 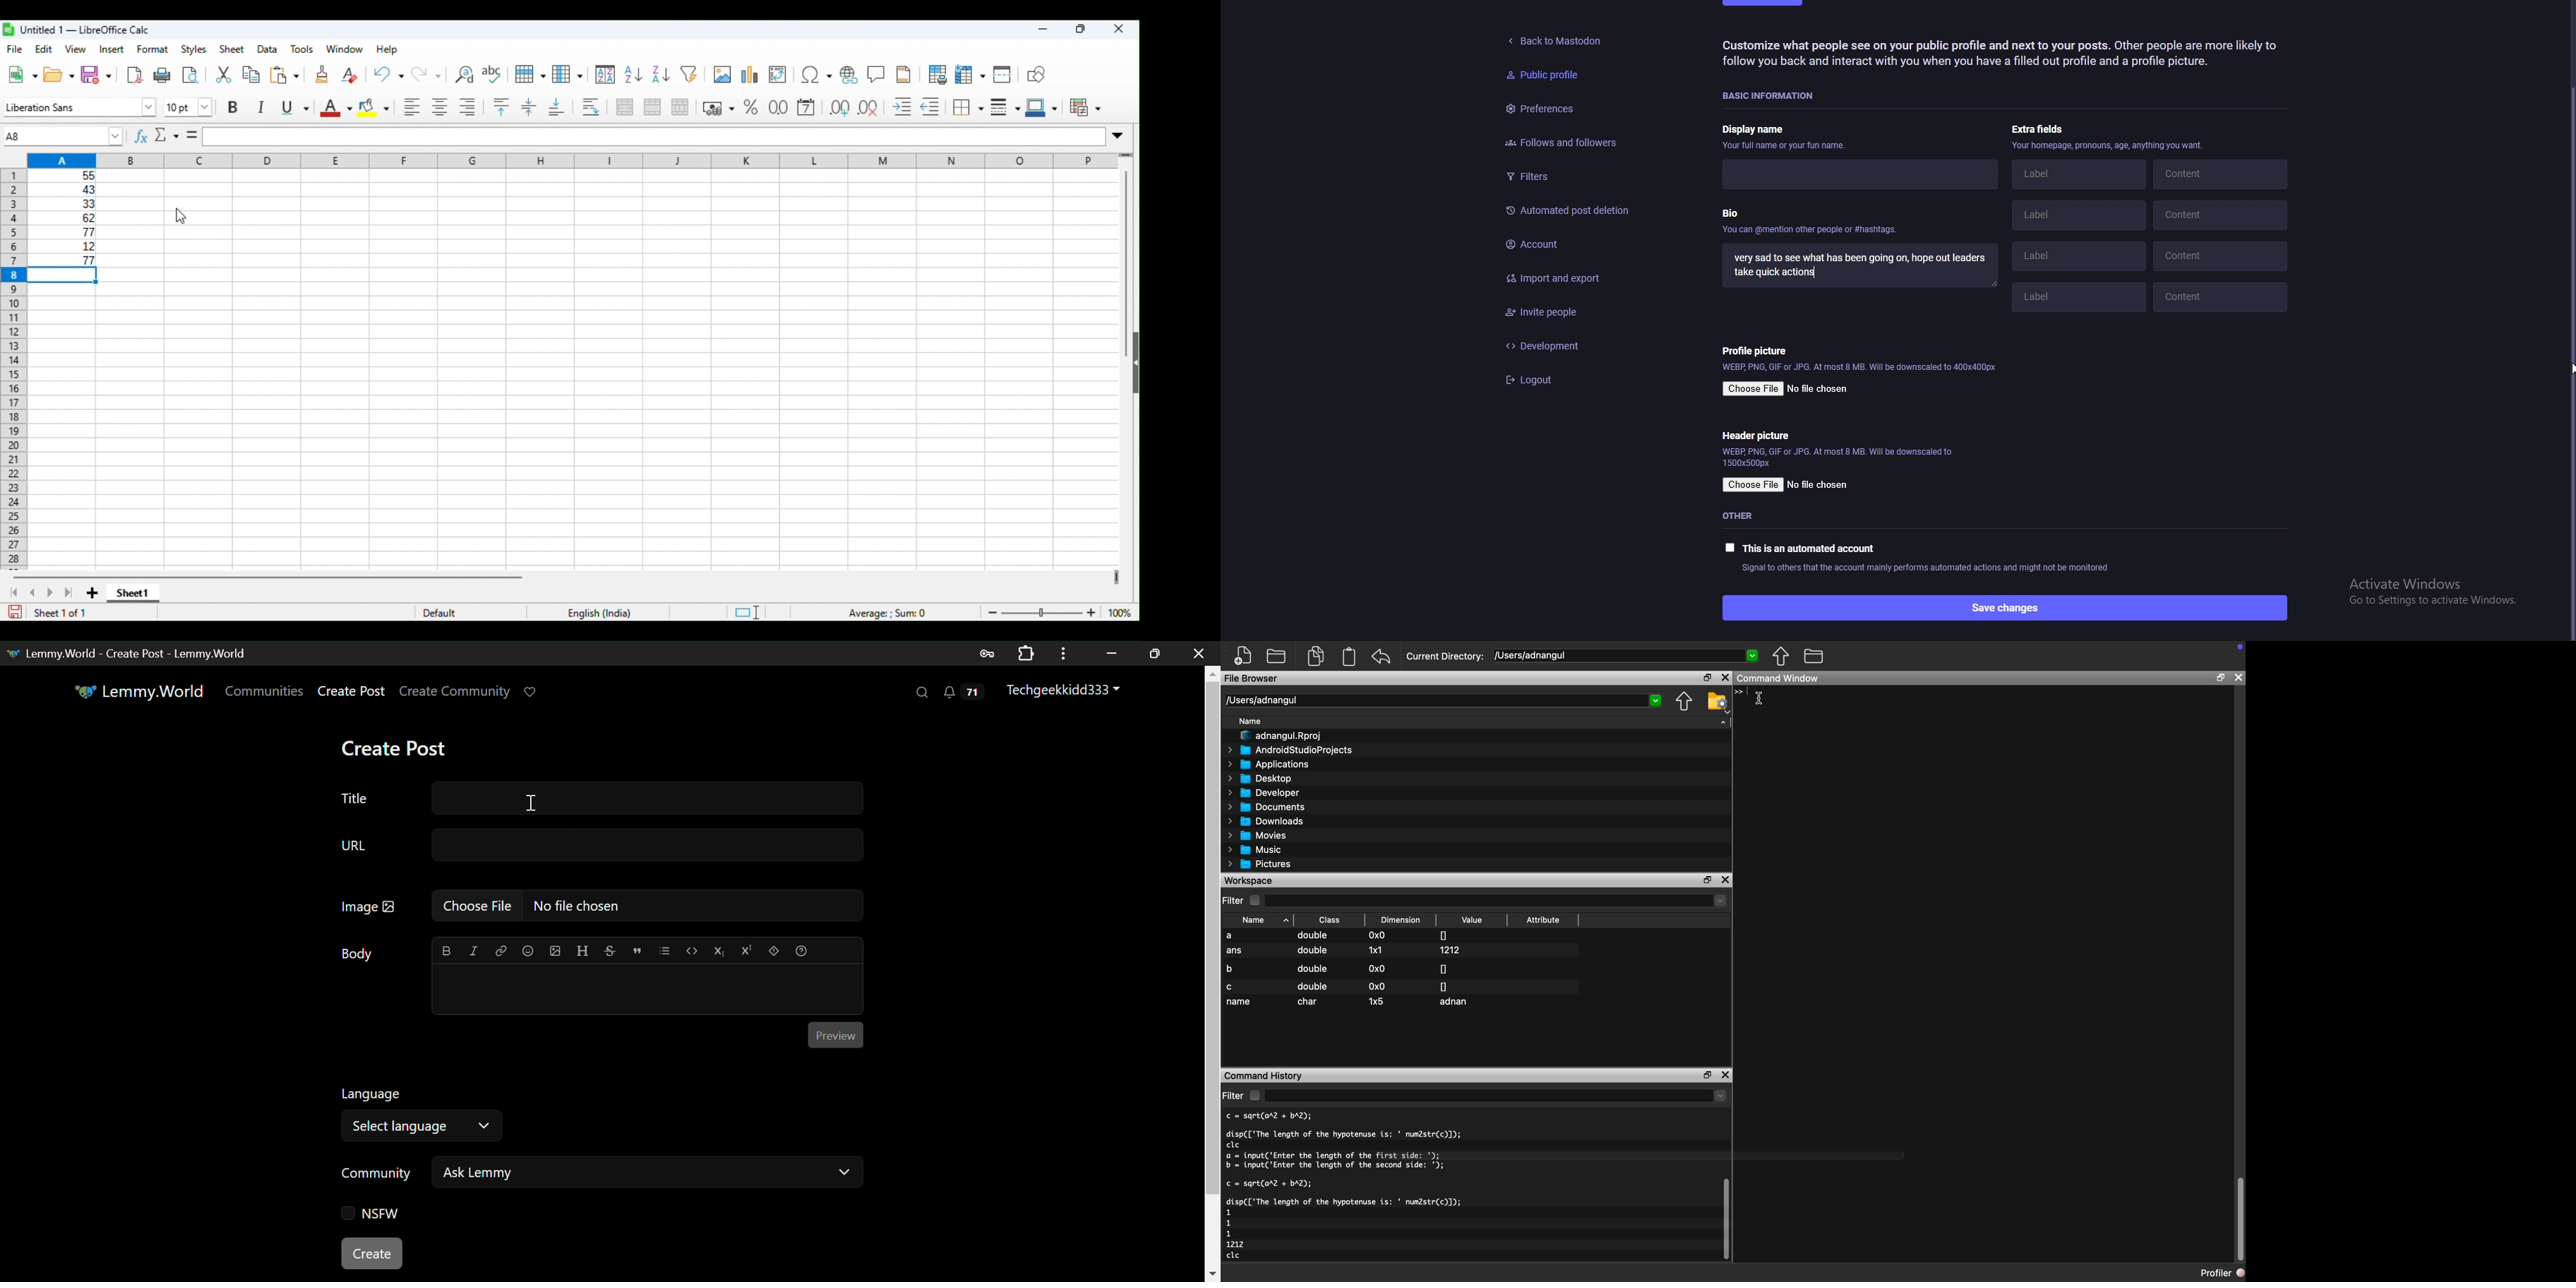 I want to click on resize input box, so click(x=1996, y=285).